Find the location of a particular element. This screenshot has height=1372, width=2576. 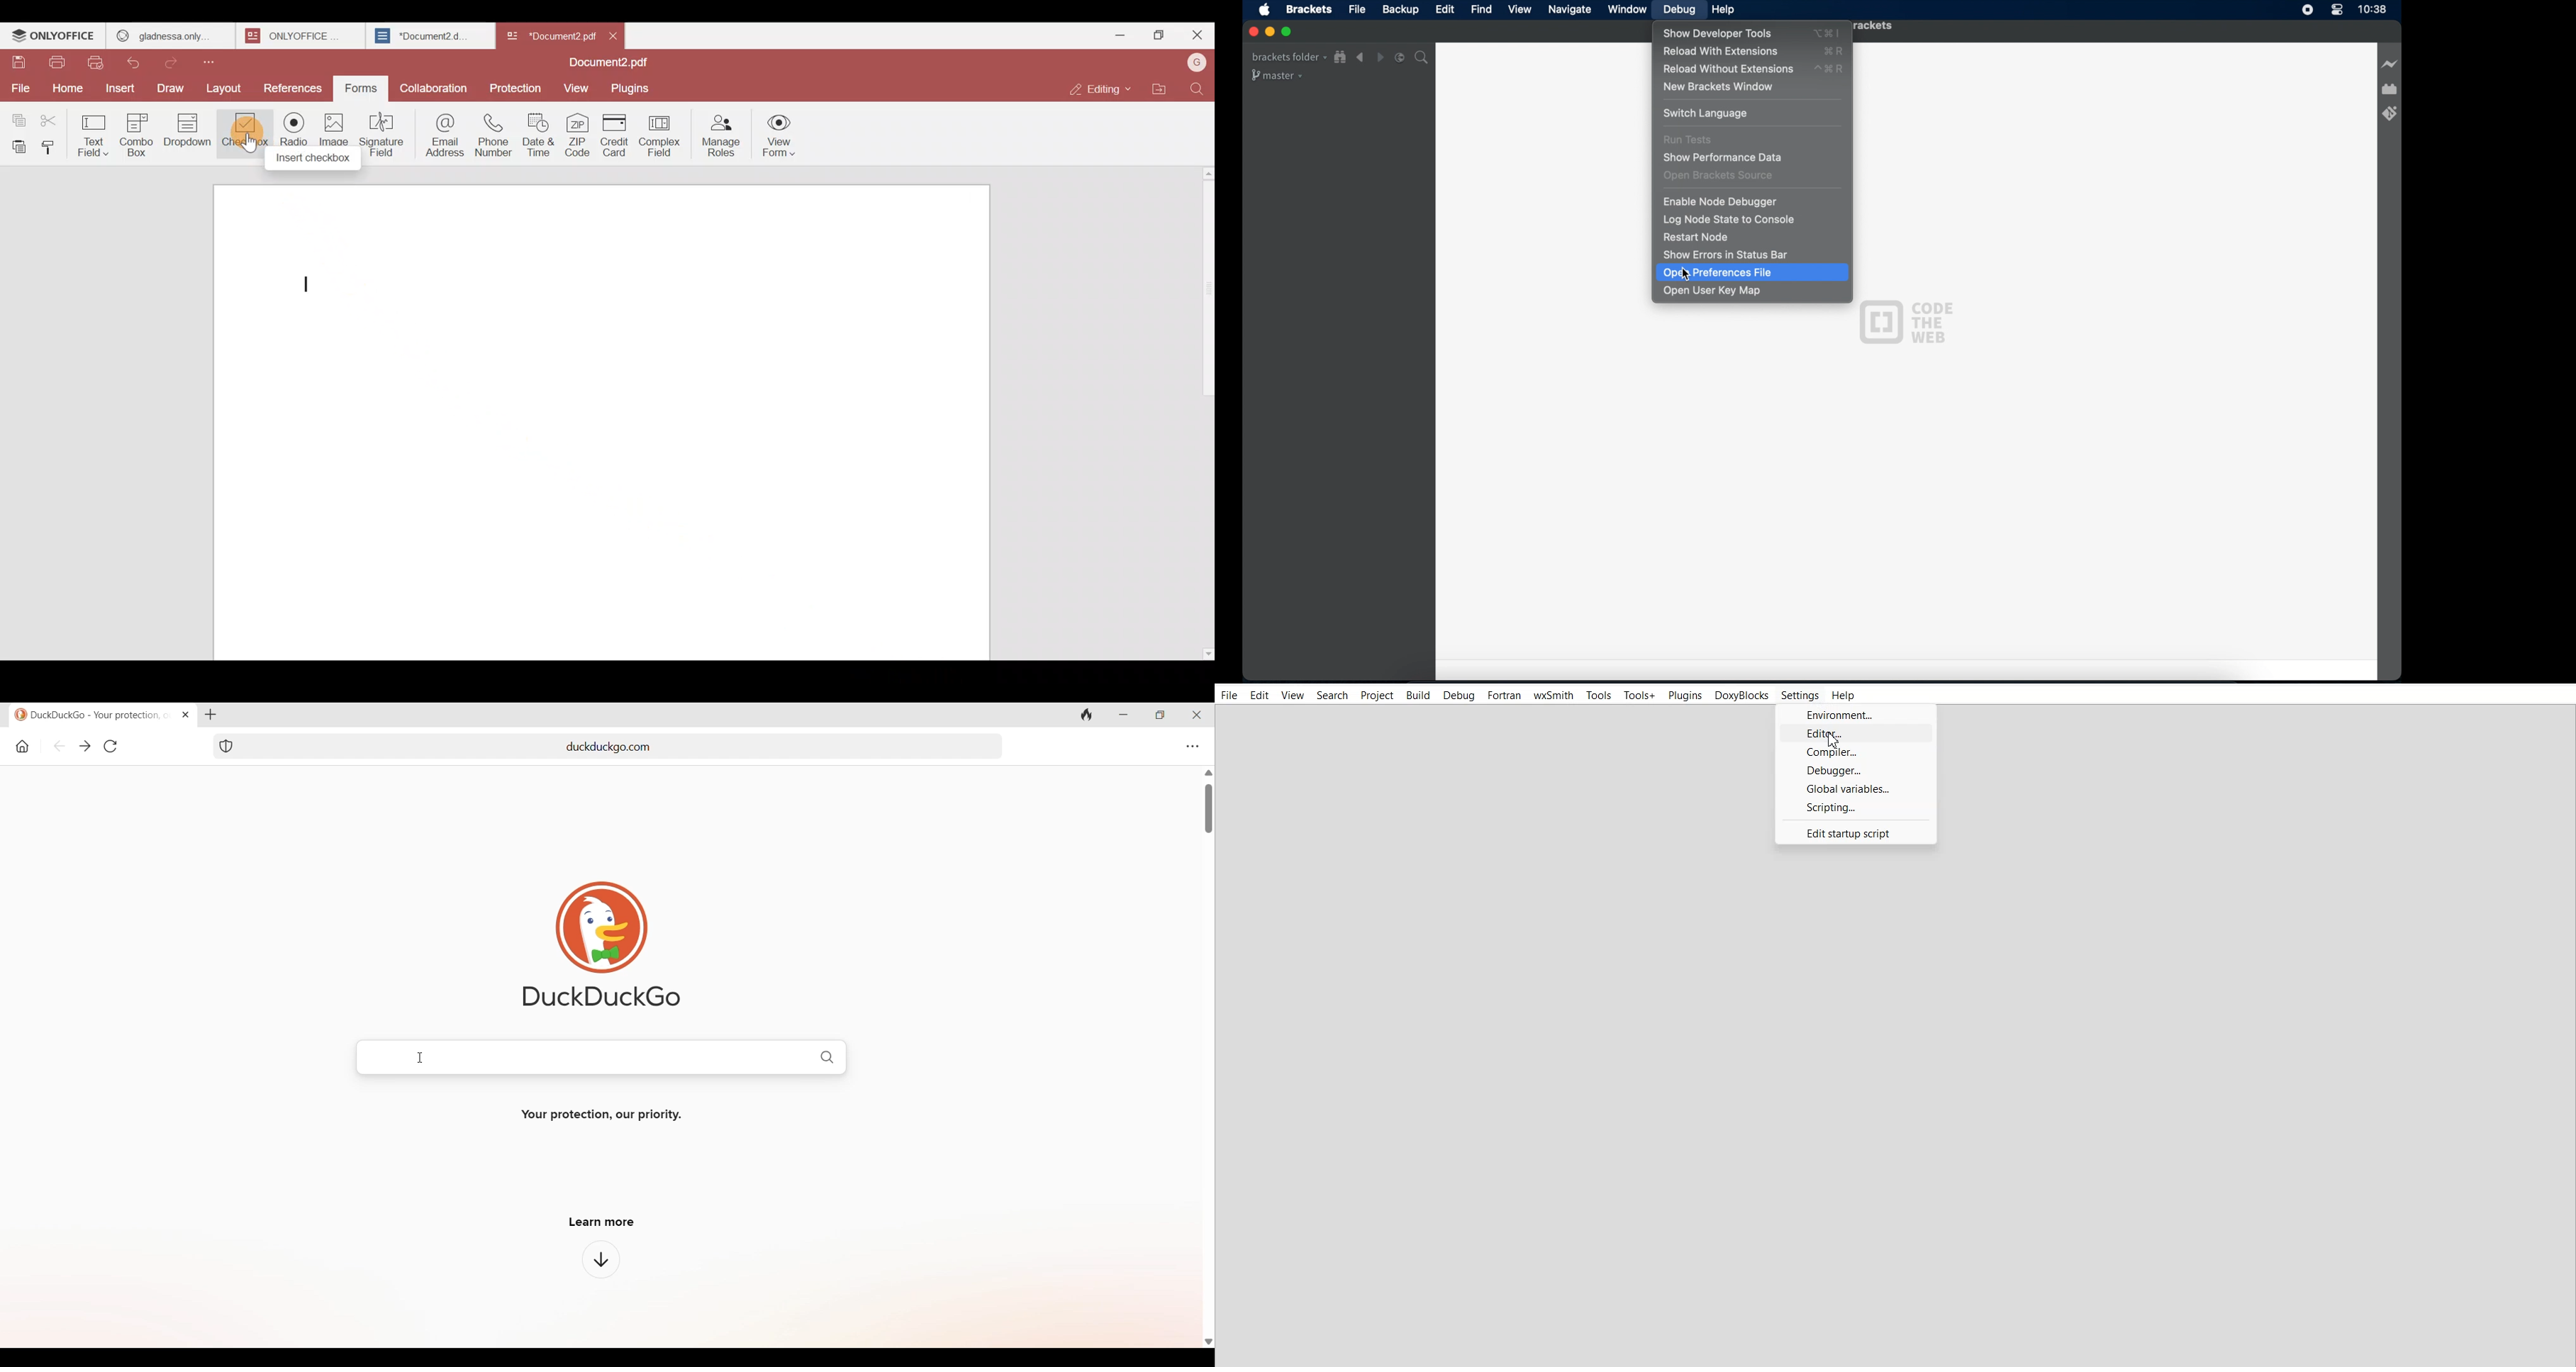

Minimize is located at coordinates (1115, 33).